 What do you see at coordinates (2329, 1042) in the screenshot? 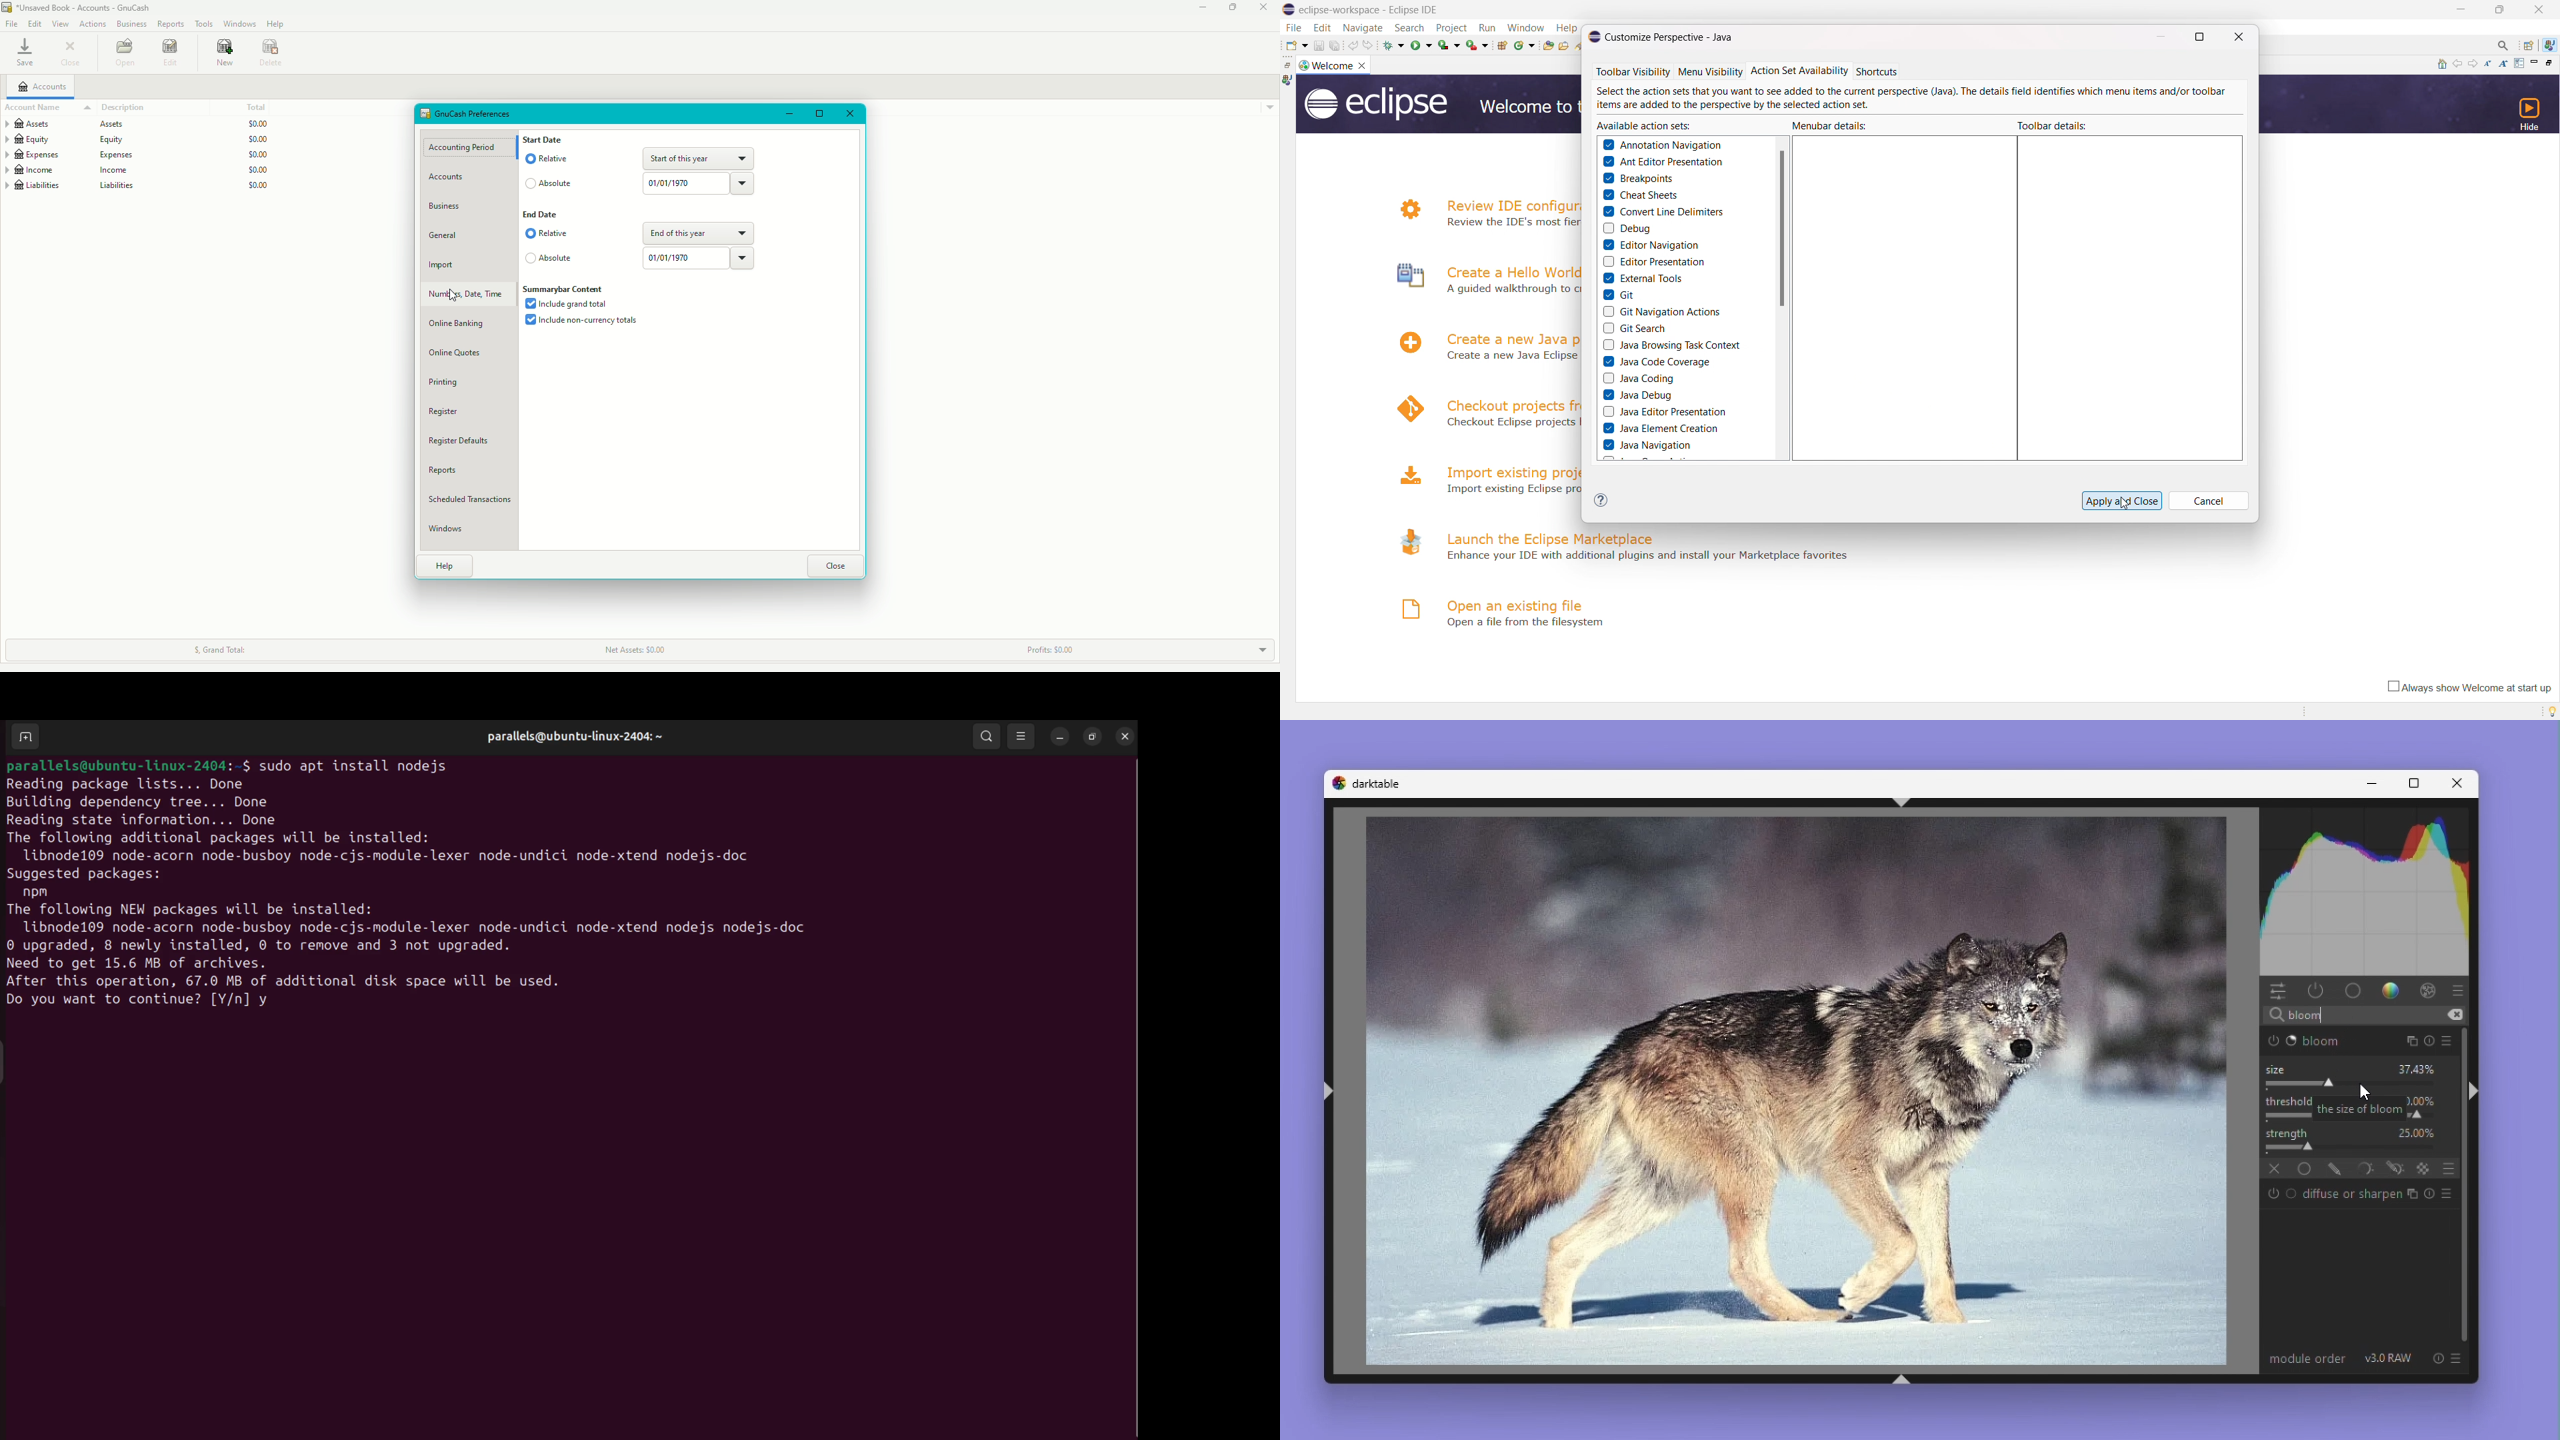
I see `Bloom` at bounding box center [2329, 1042].